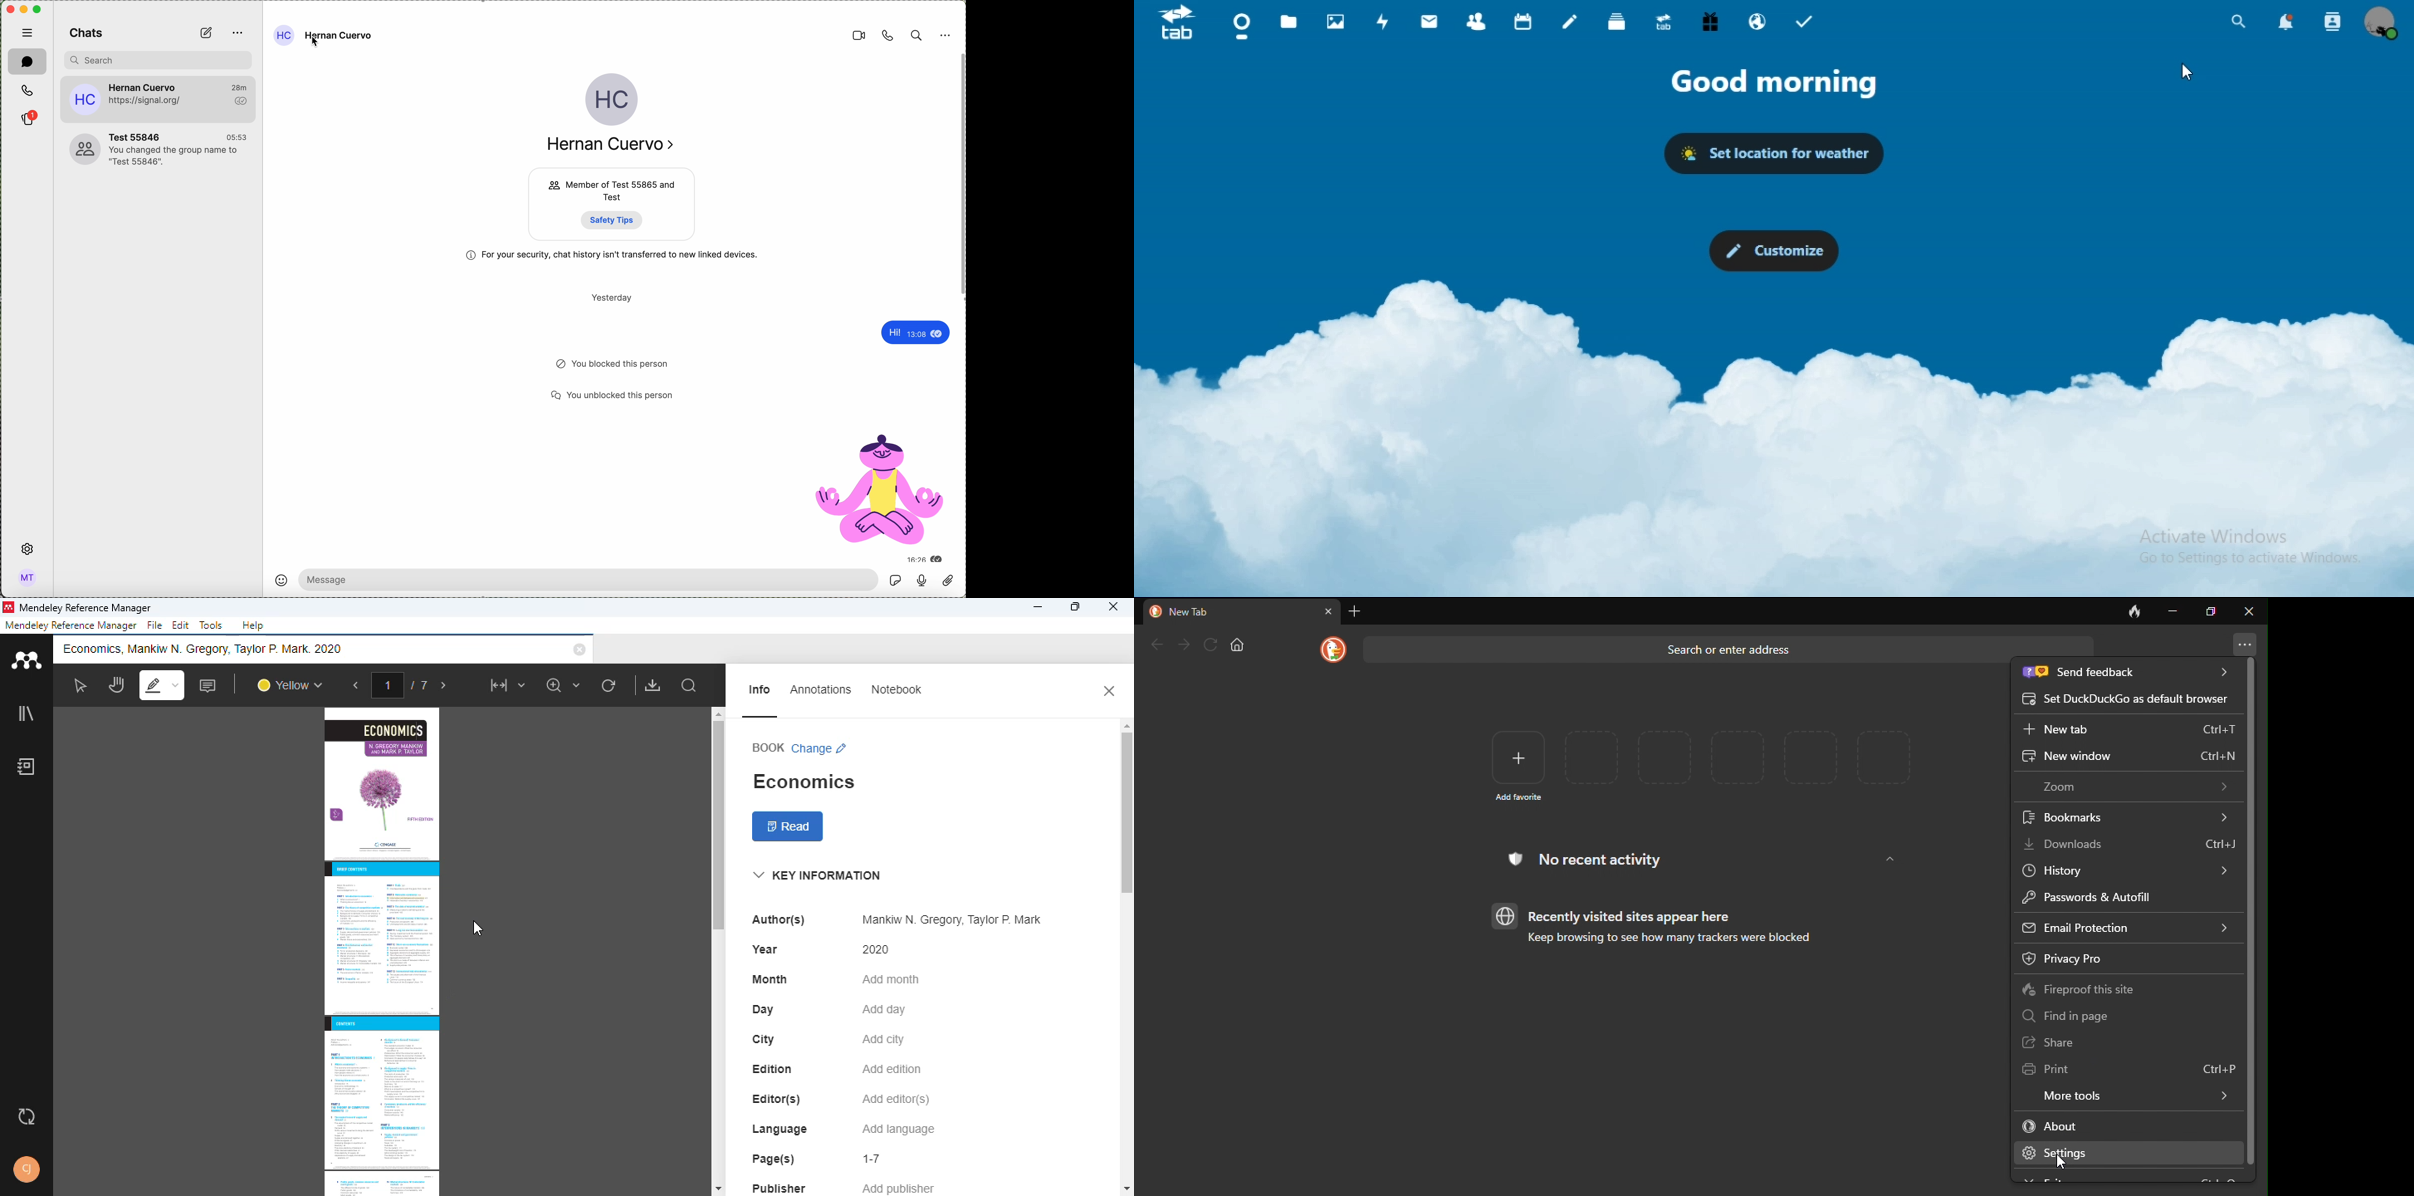 Image resolution: width=2436 pixels, height=1204 pixels. I want to click on search, so click(2240, 23).